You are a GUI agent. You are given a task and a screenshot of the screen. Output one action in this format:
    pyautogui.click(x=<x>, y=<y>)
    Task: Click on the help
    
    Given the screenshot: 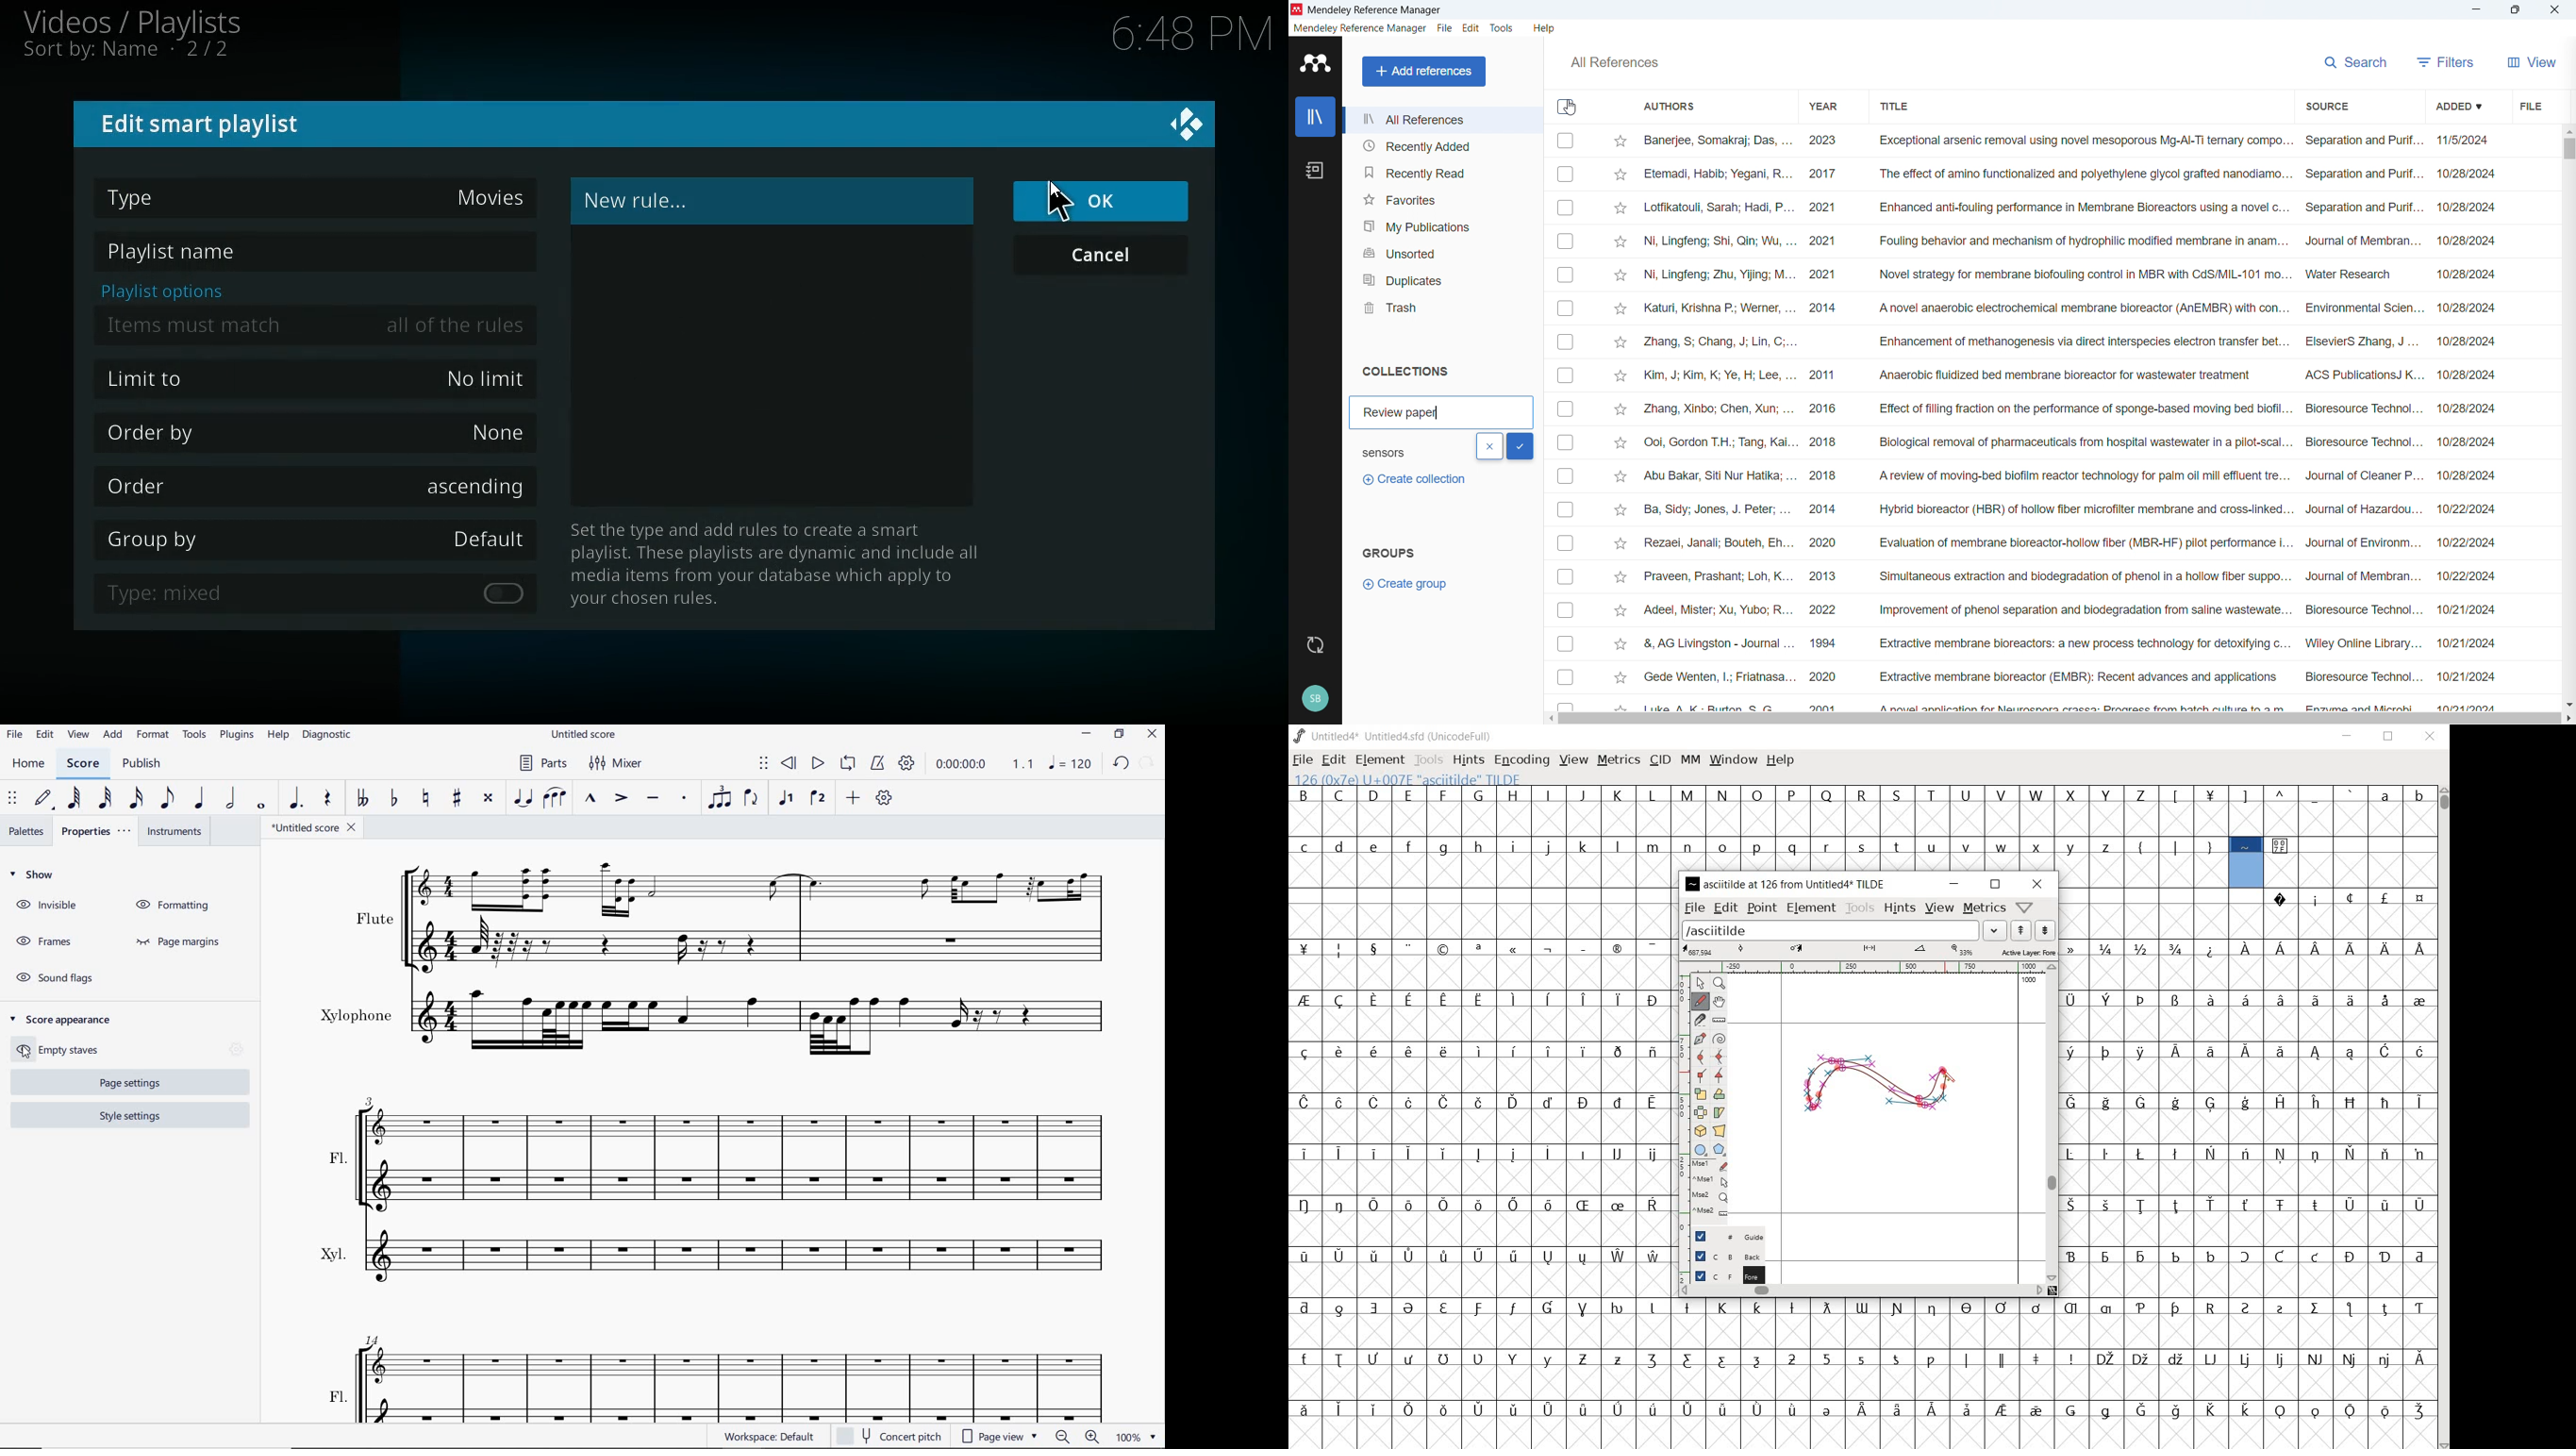 What is the action you would take?
    pyautogui.click(x=1546, y=28)
    